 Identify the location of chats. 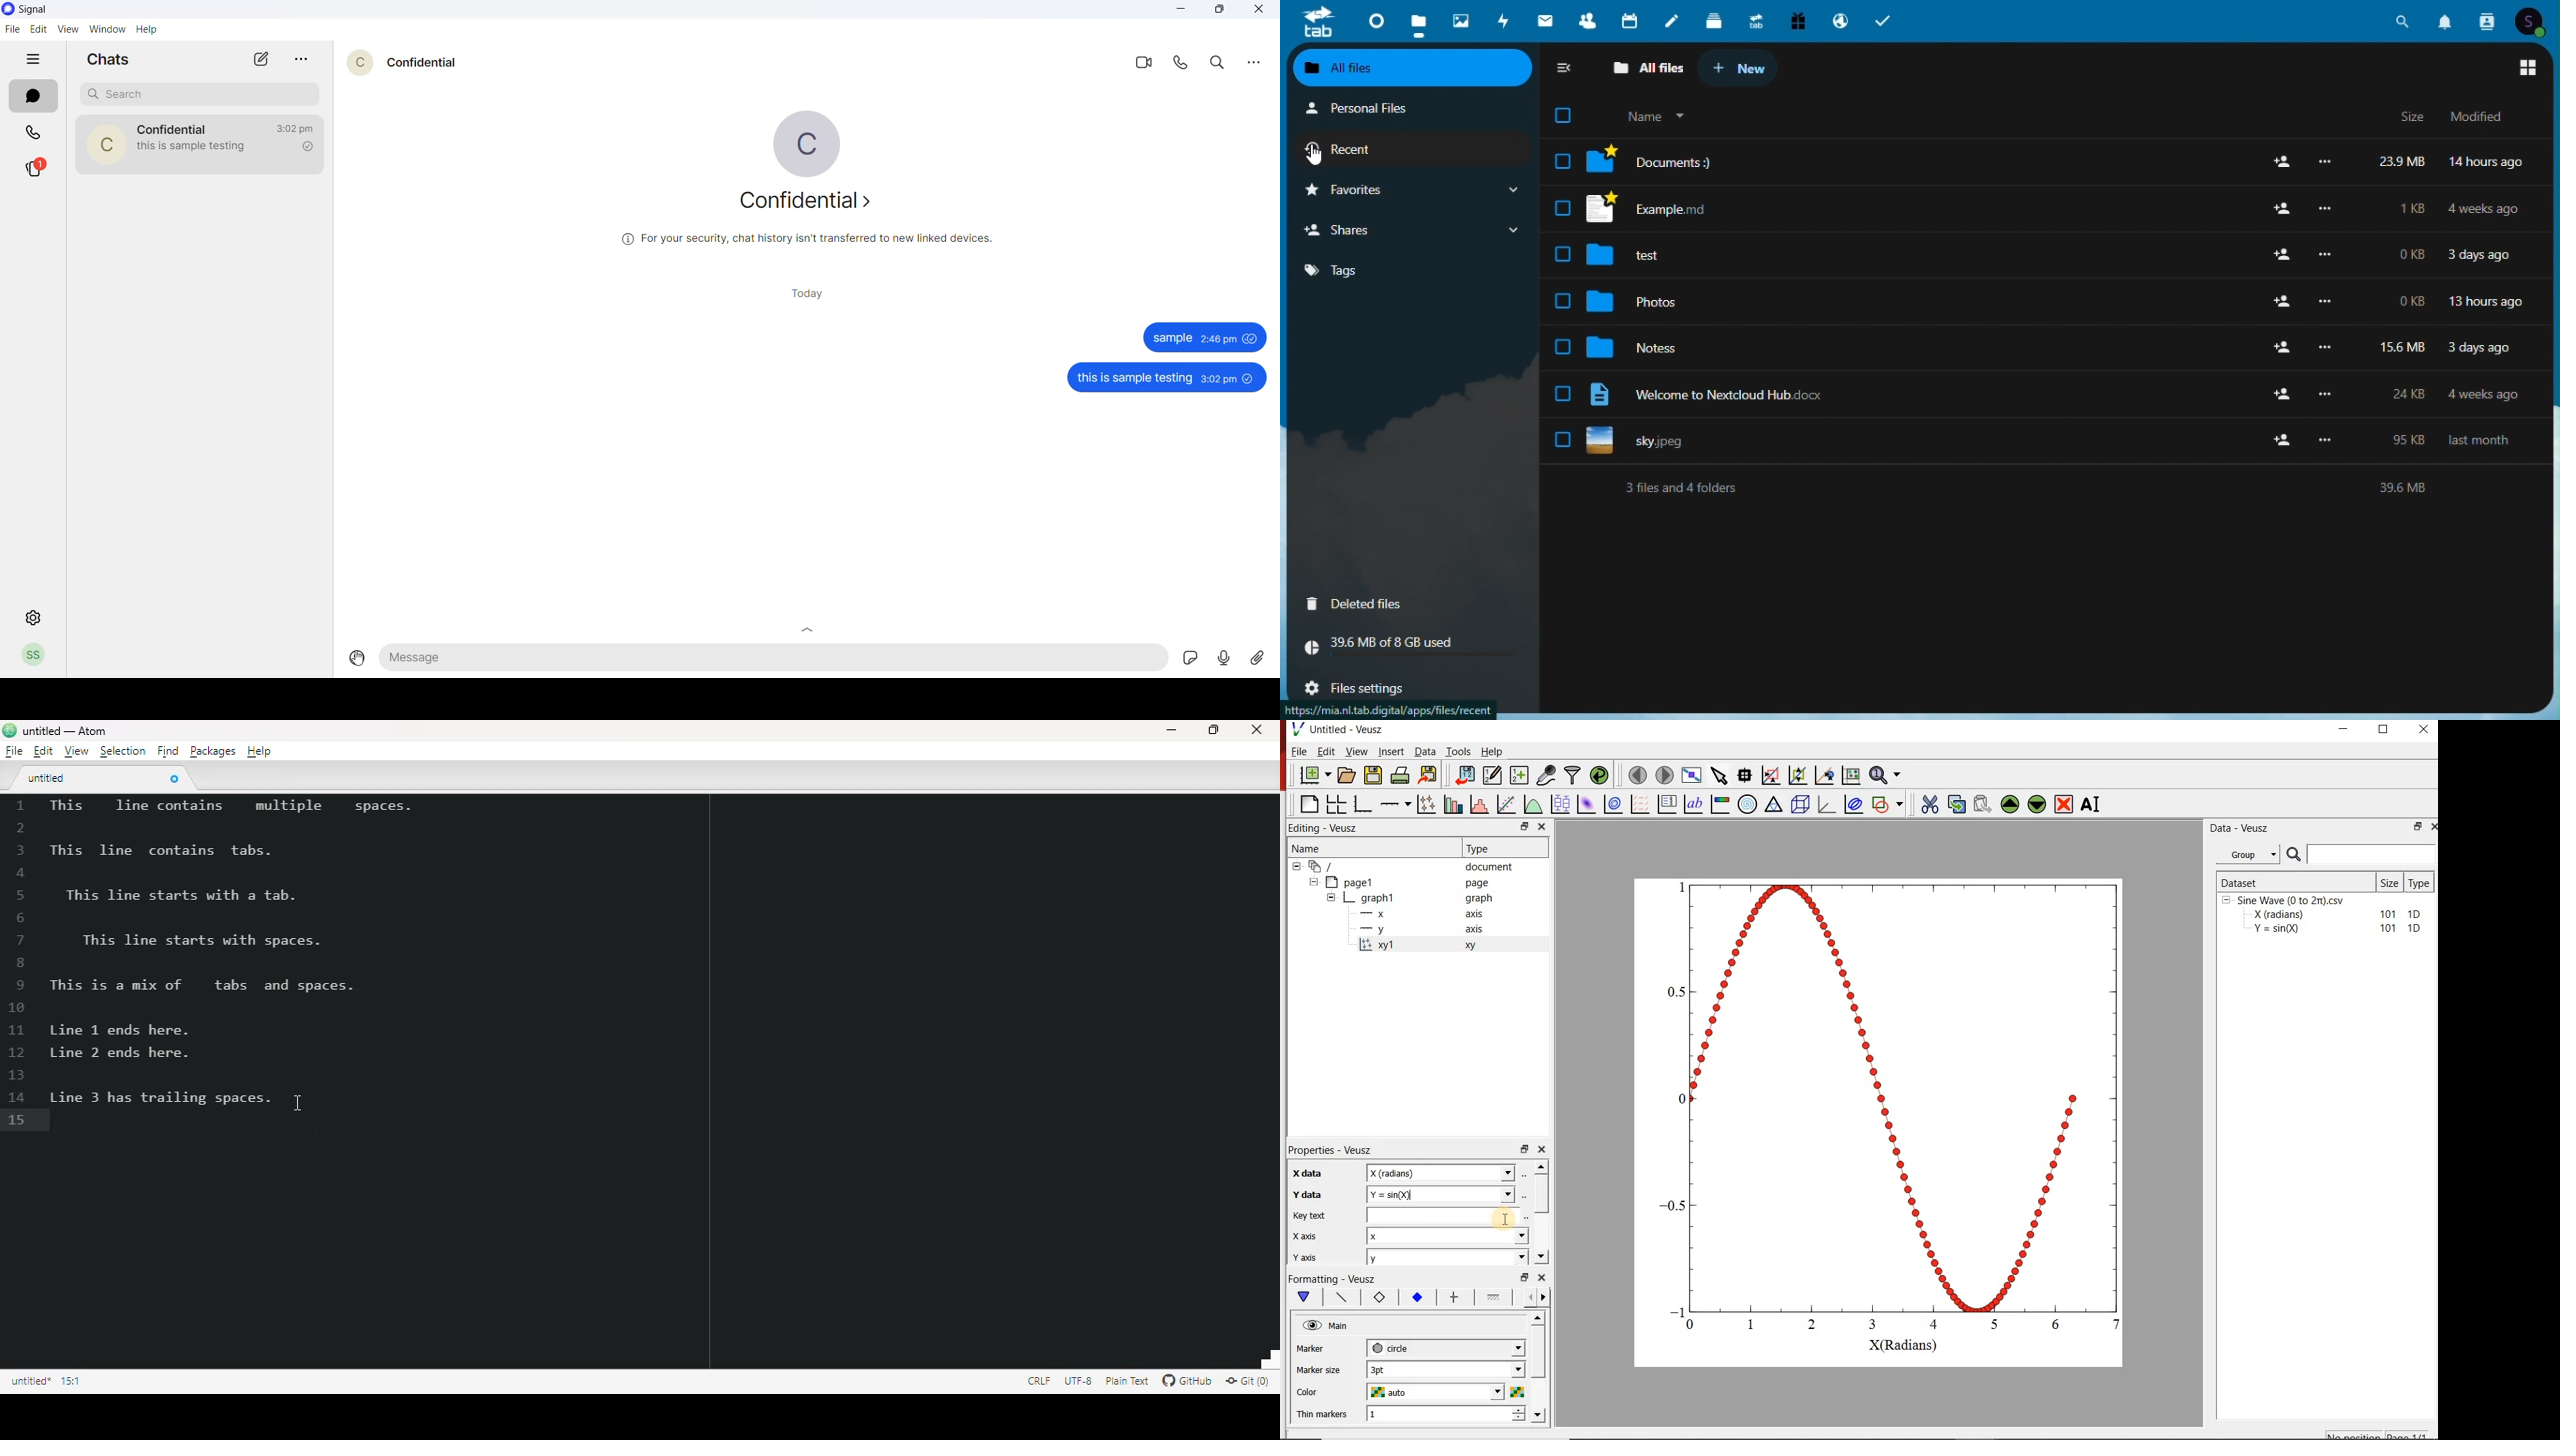
(33, 97).